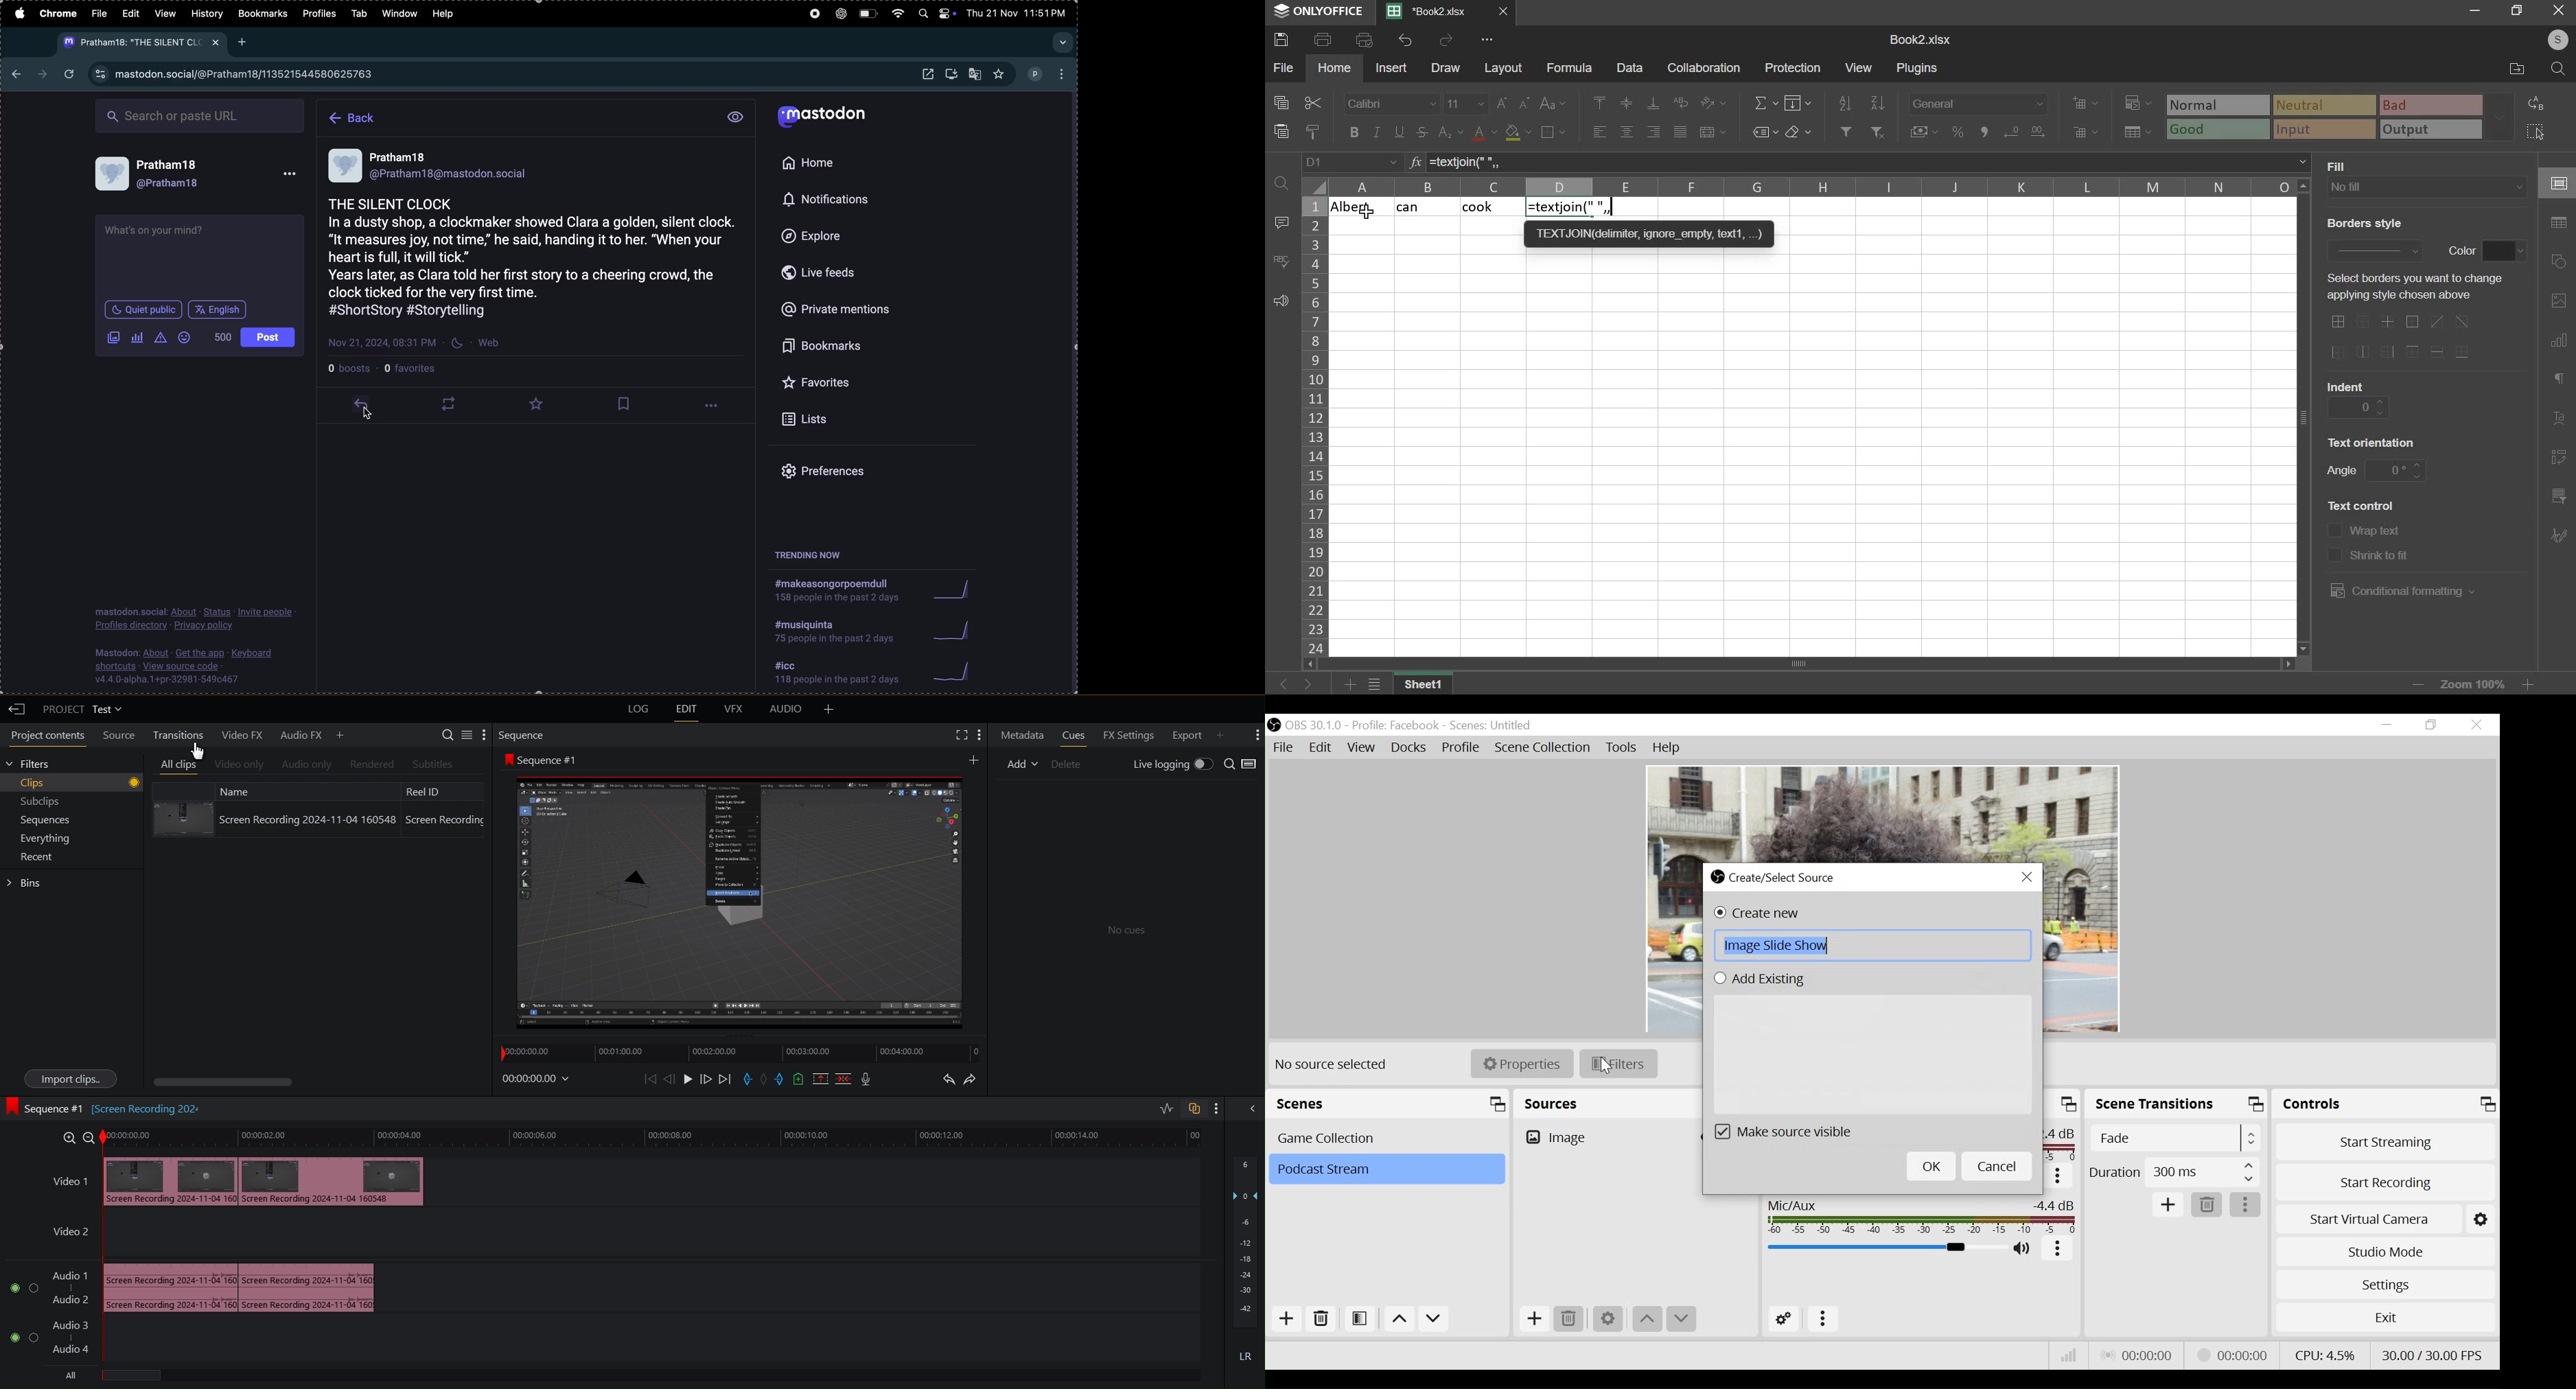 The width and height of the screenshot is (2576, 1400). What do you see at coordinates (1322, 1320) in the screenshot?
I see `Remove` at bounding box center [1322, 1320].